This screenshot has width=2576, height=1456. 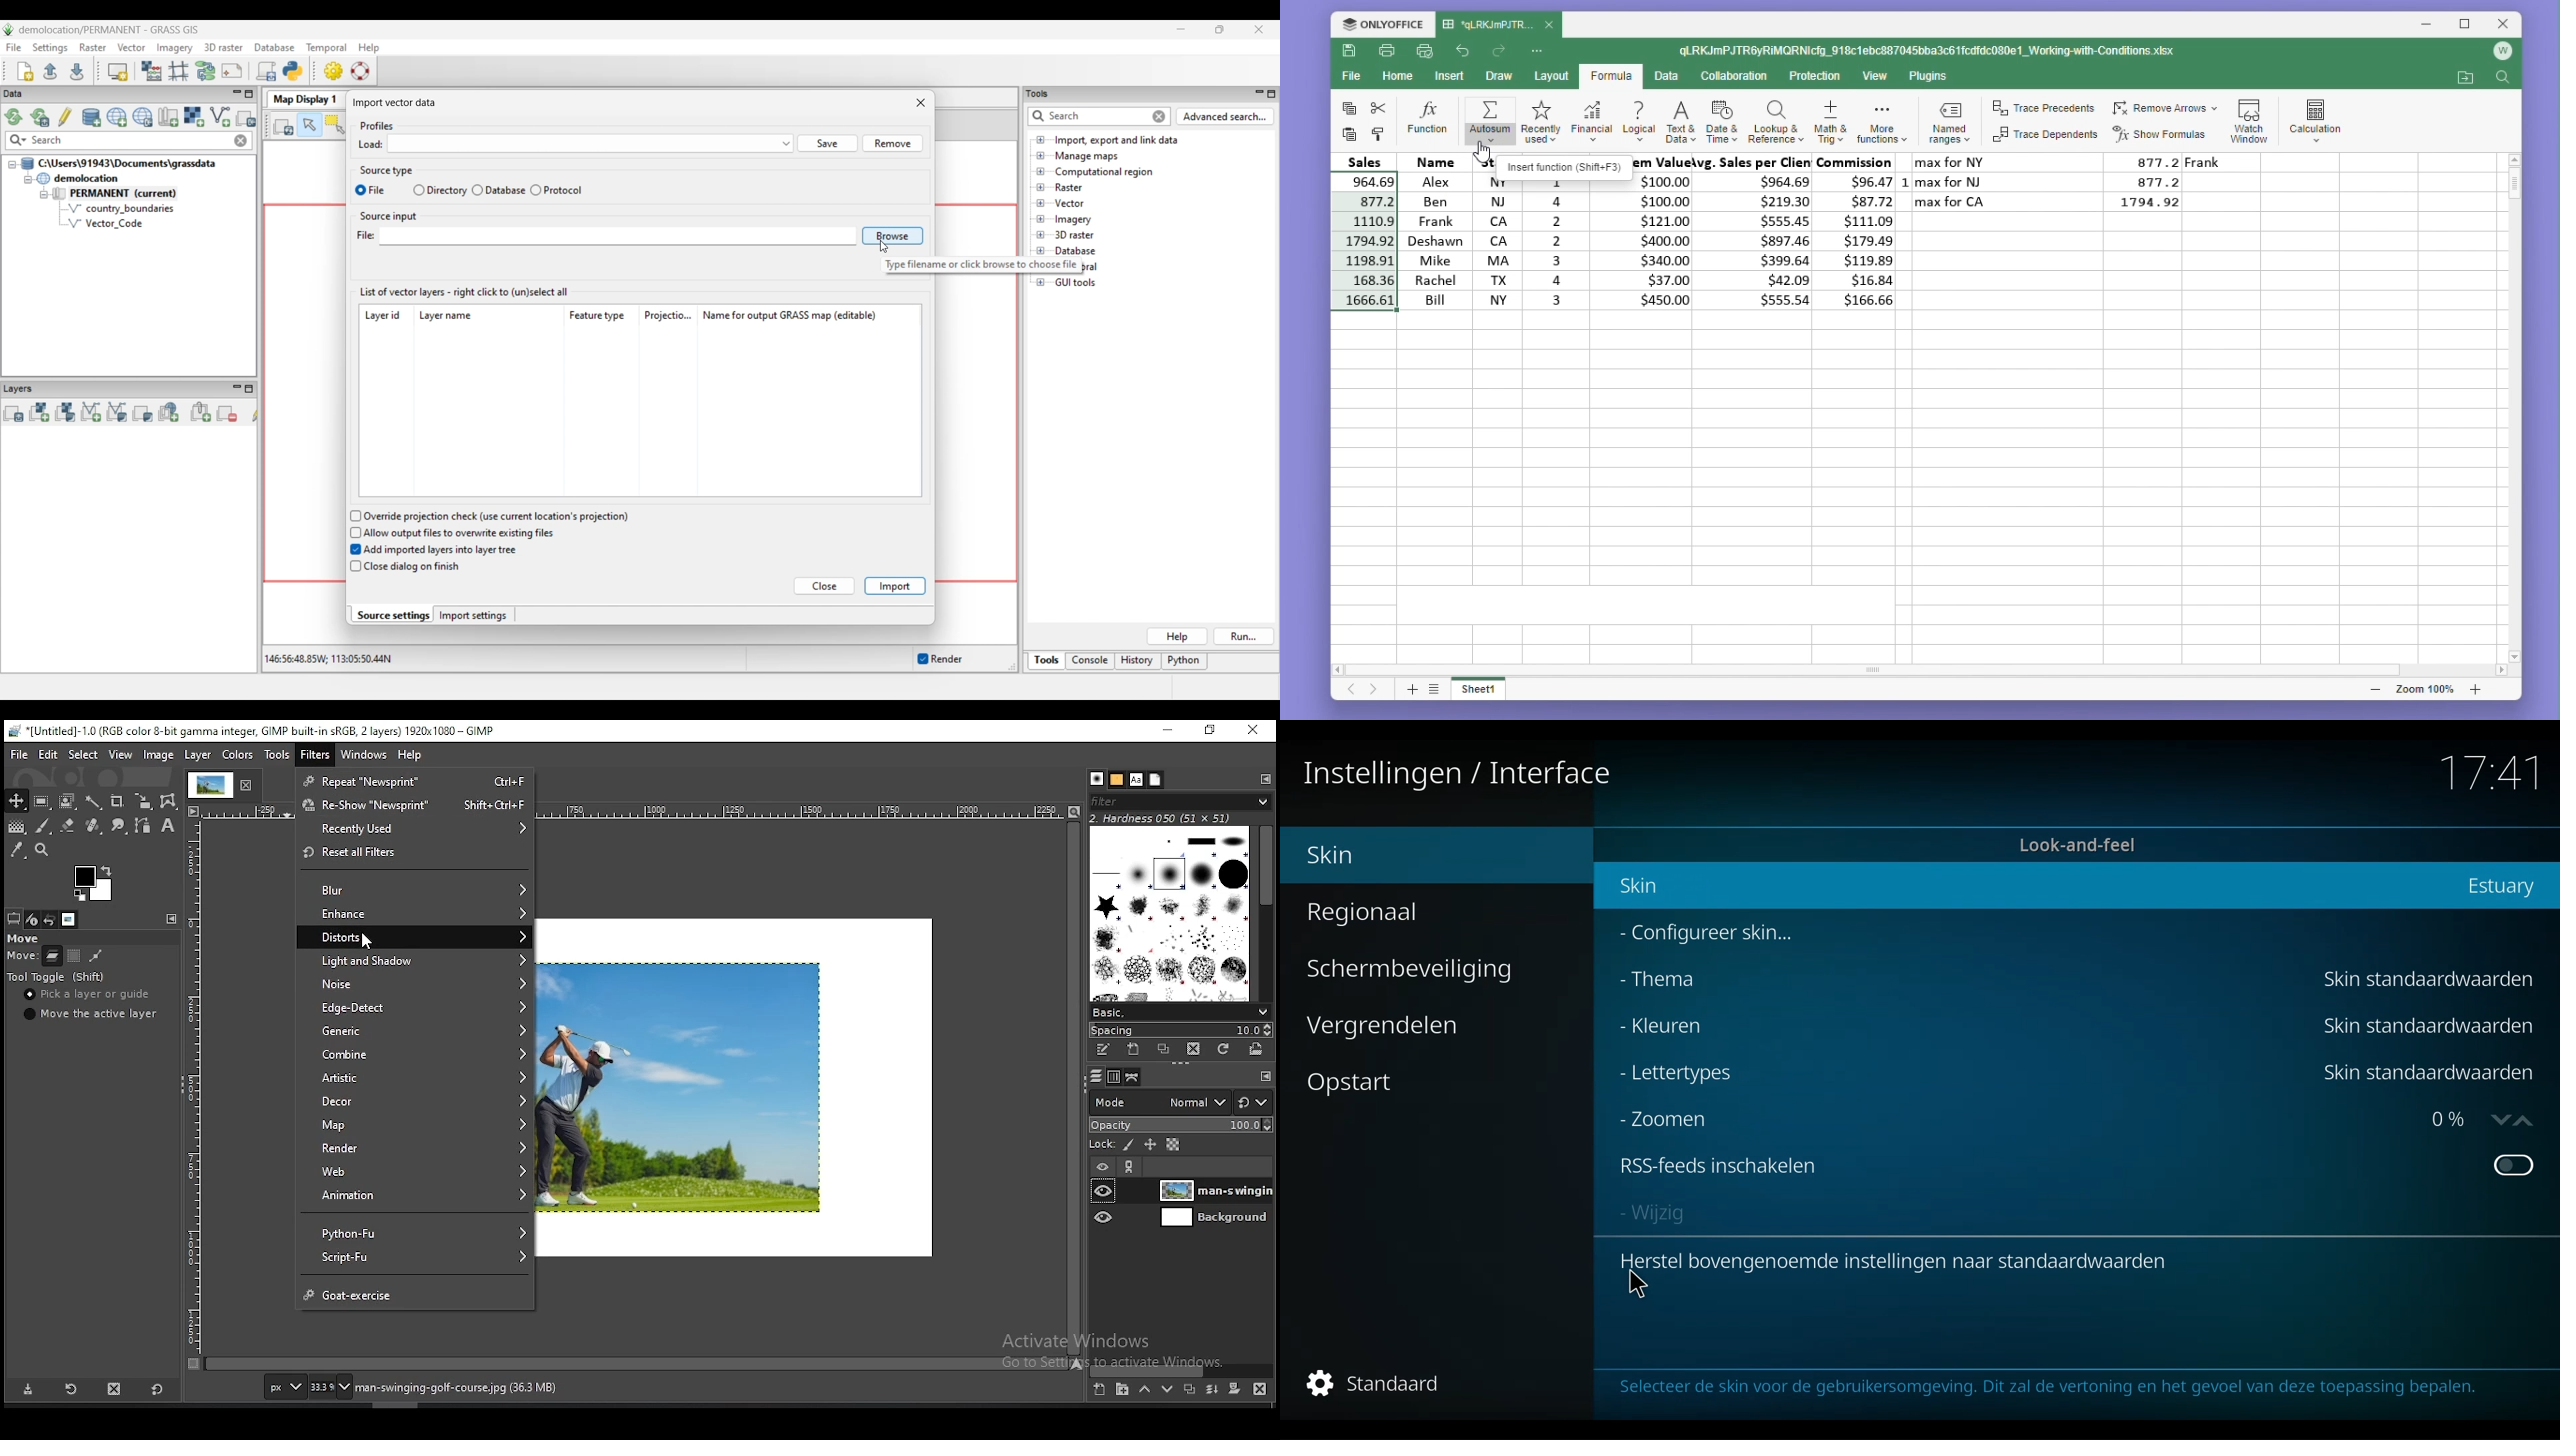 What do you see at coordinates (413, 1149) in the screenshot?
I see `render` at bounding box center [413, 1149].